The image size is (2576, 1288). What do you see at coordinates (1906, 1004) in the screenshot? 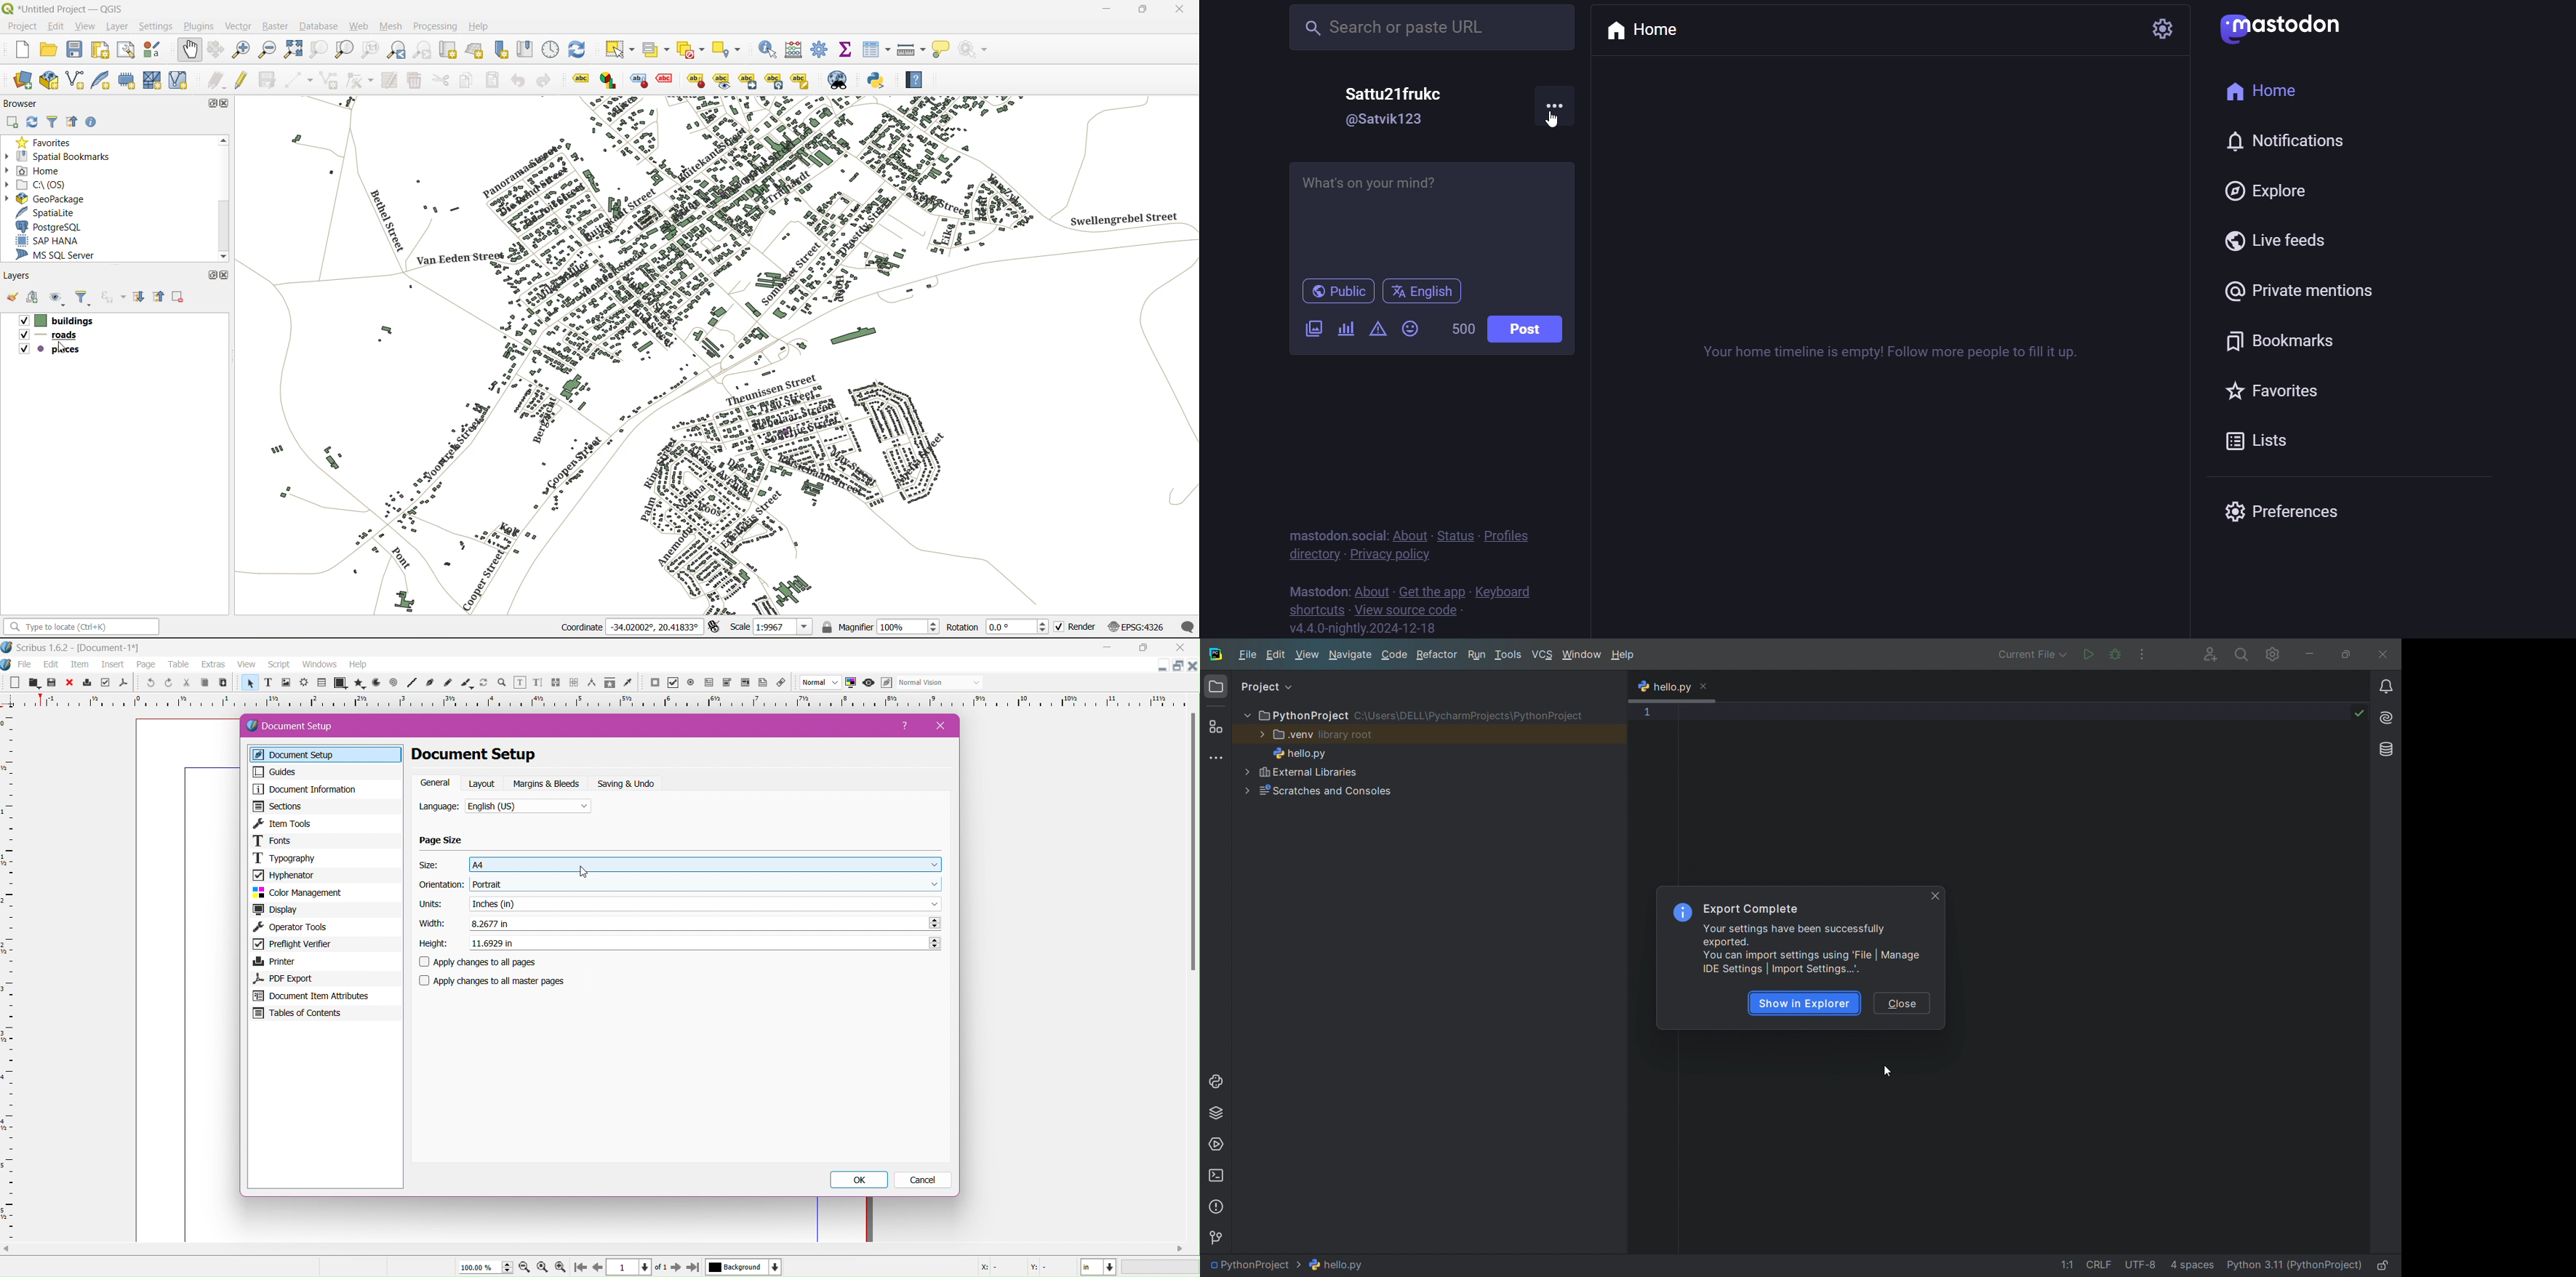
I see `close` at bounding box center [1906, 1004].